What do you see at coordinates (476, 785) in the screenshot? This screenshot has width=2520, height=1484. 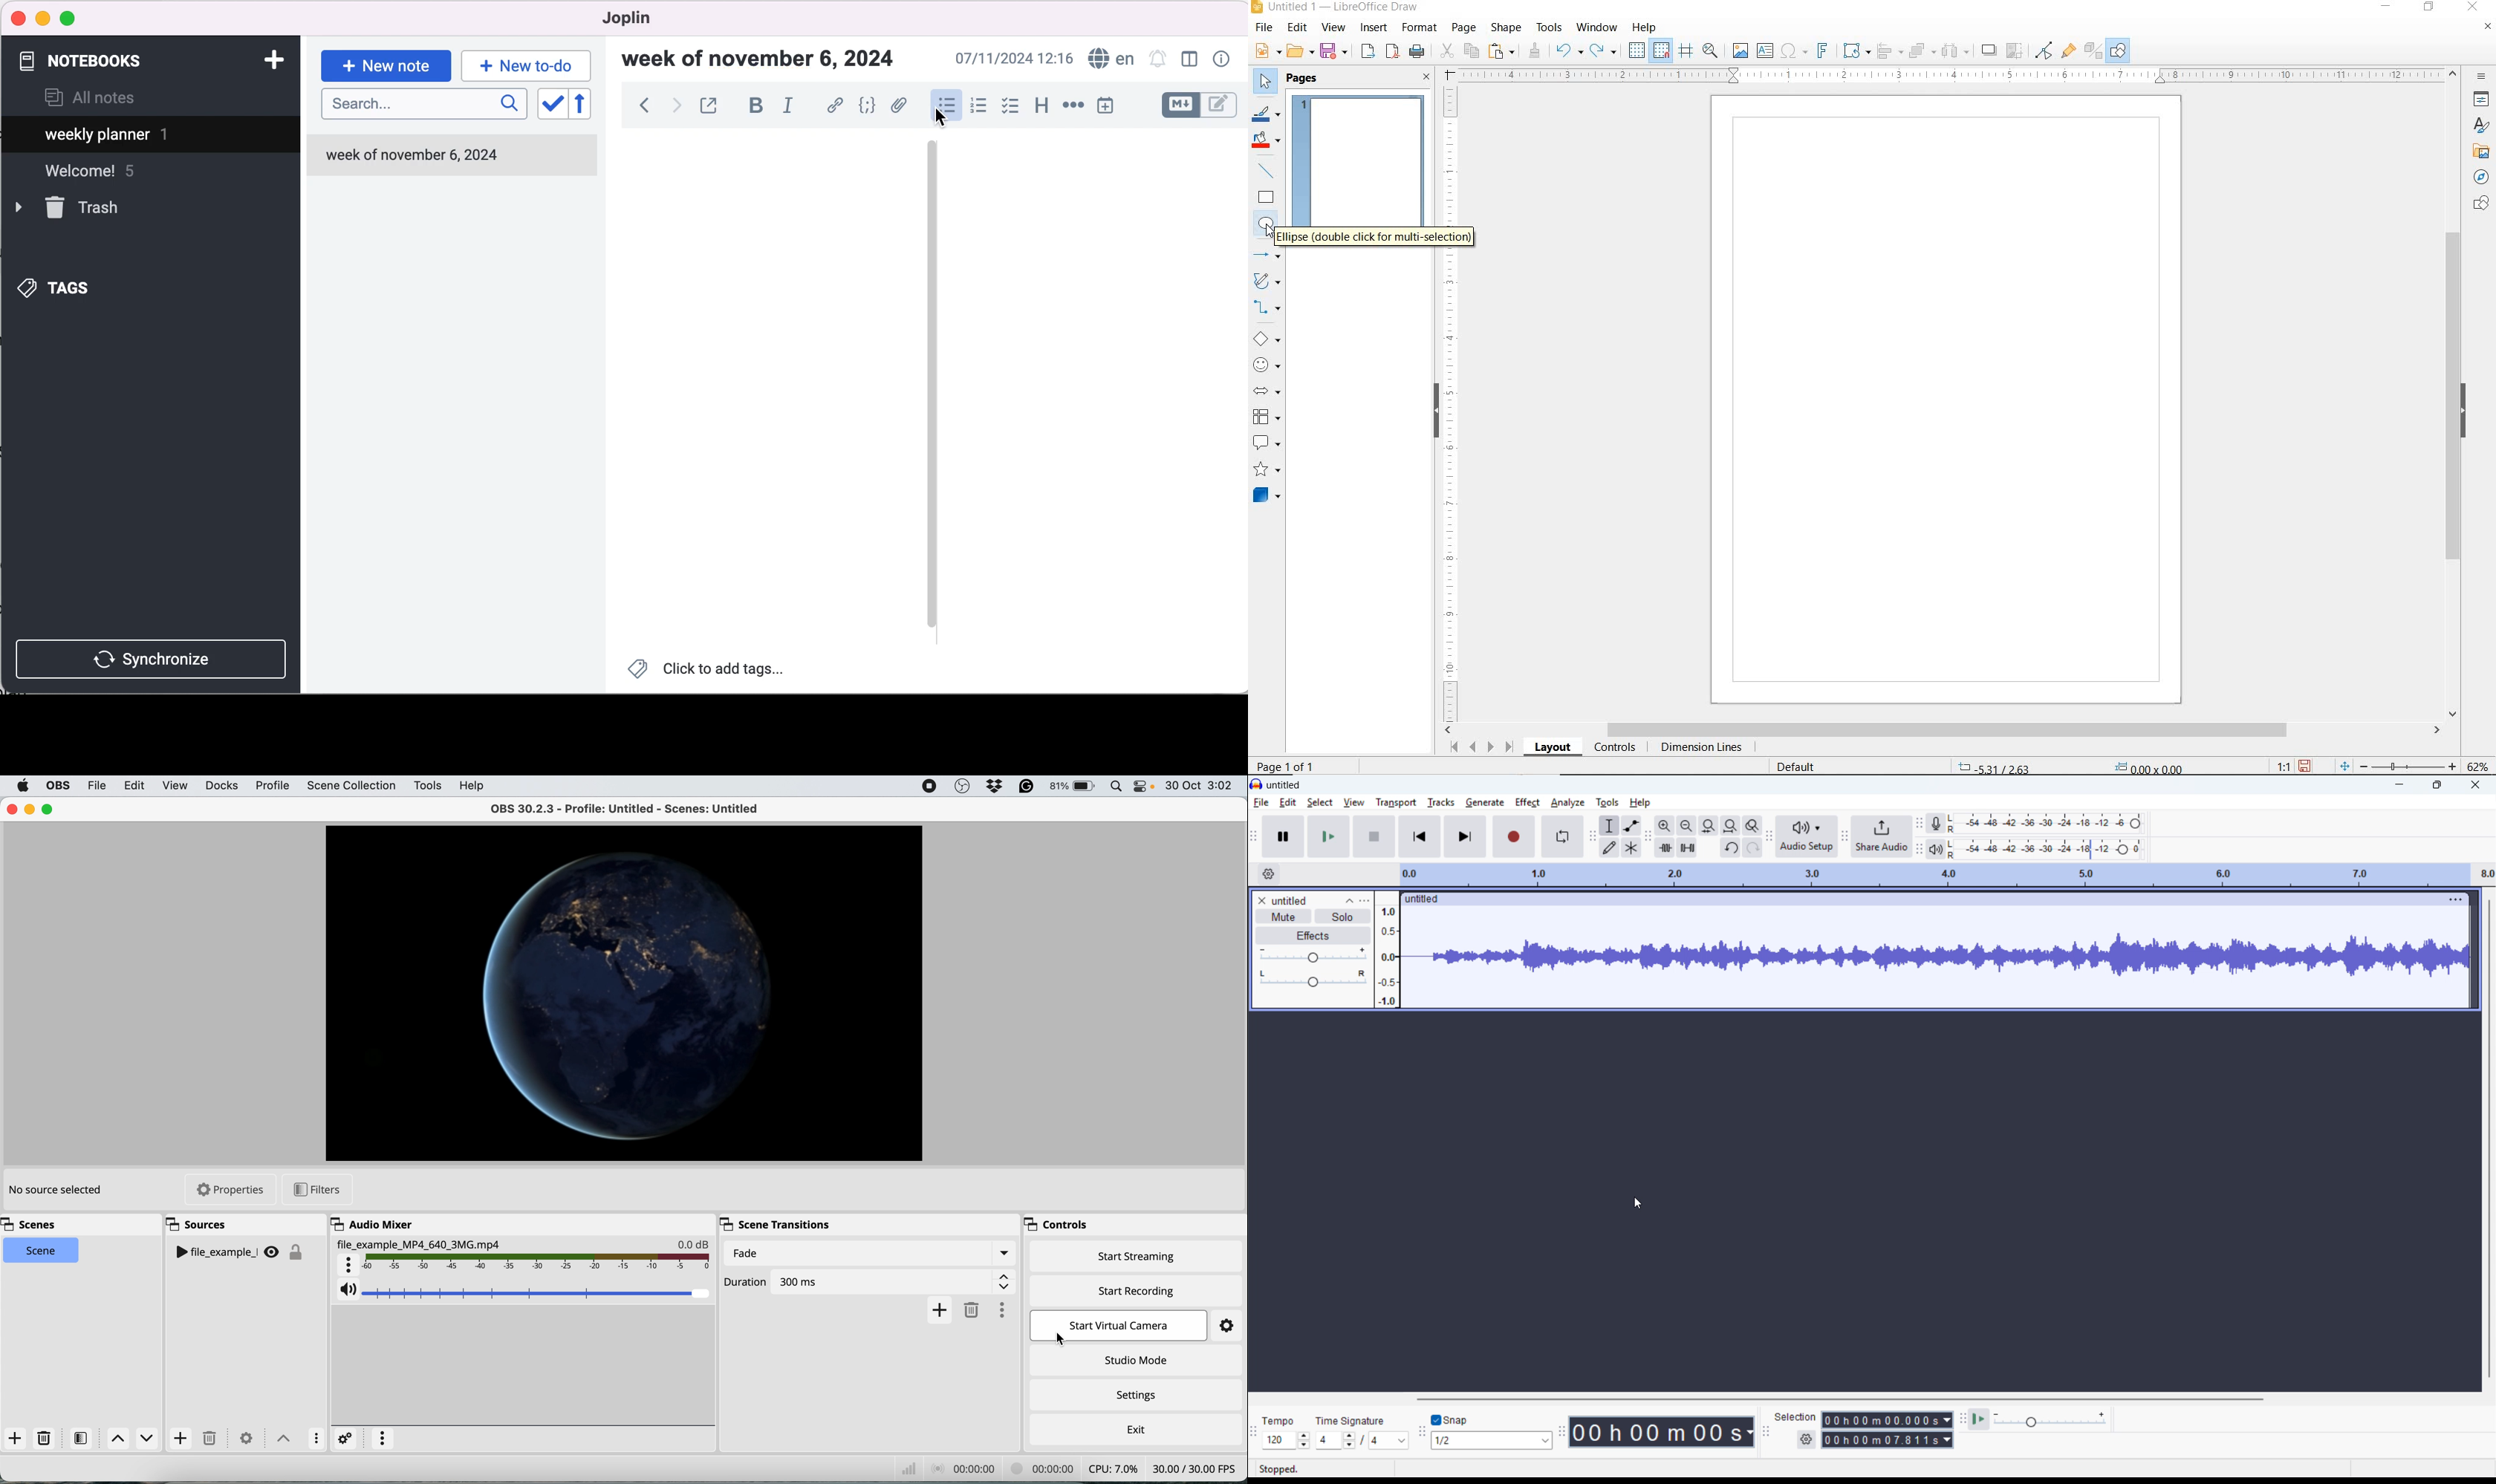 I see `help` at bounding box center [476, 785].